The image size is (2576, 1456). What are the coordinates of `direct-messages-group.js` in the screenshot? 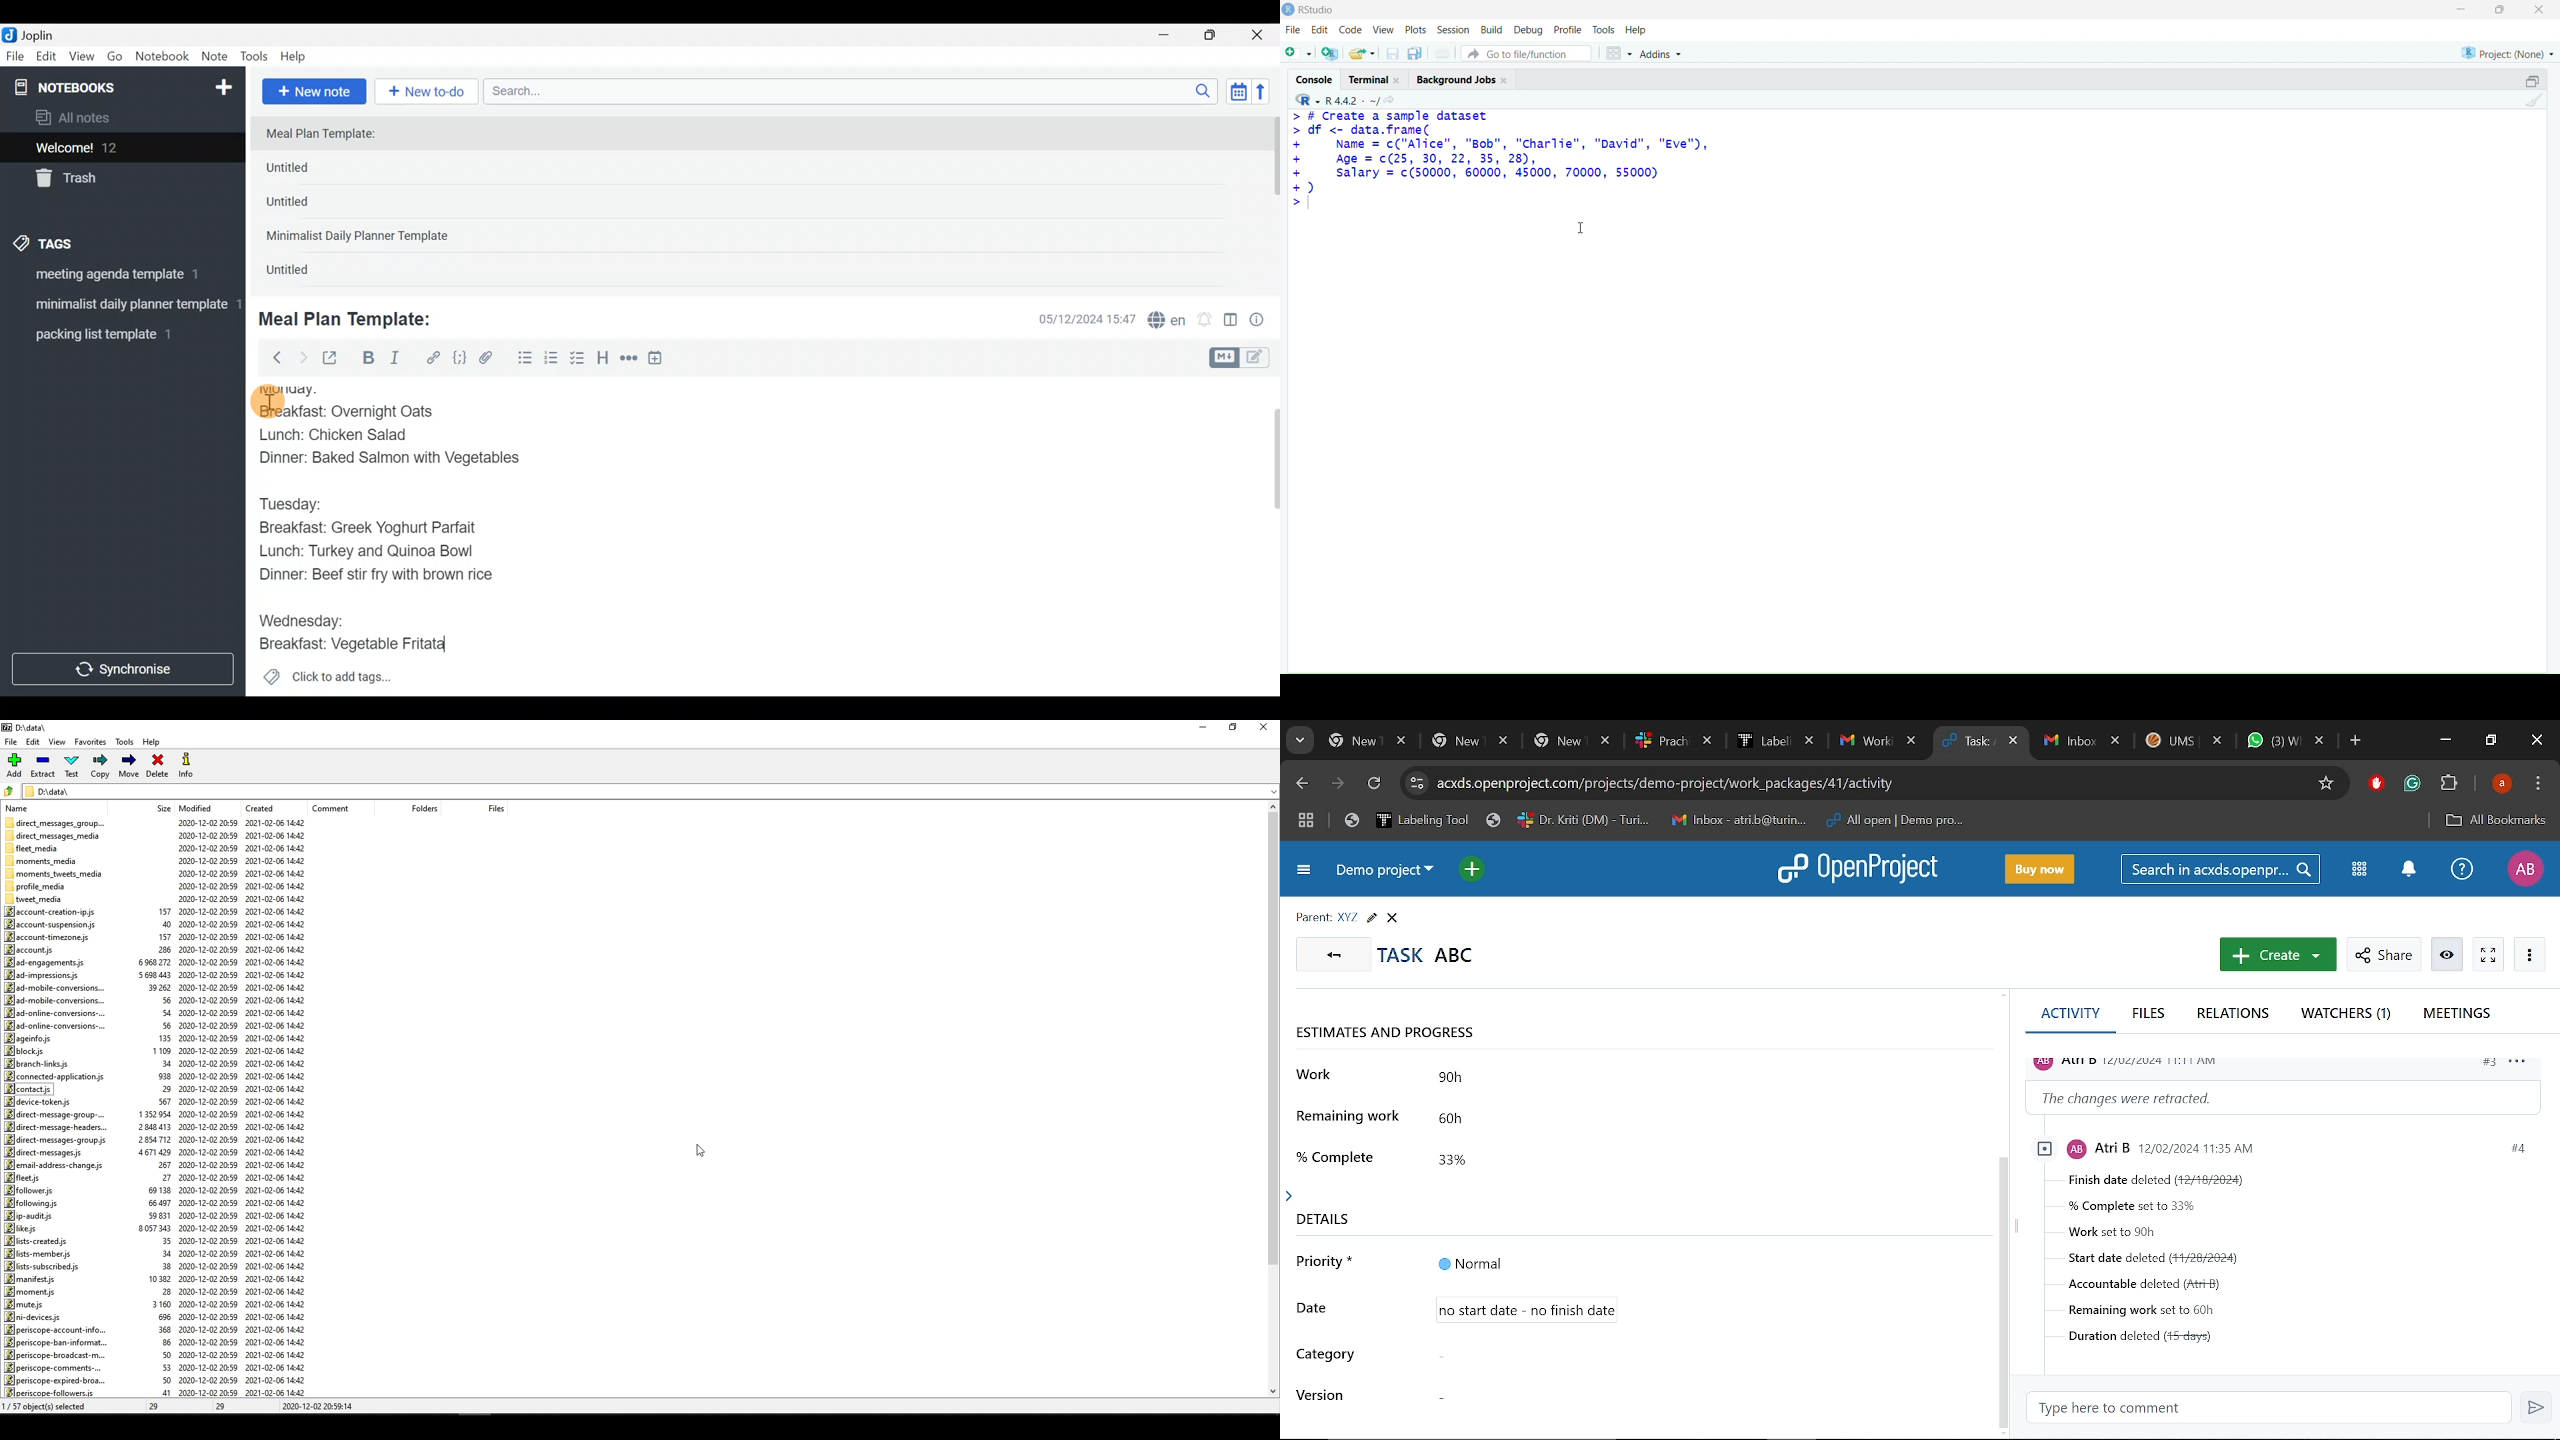 It's located at (56, 1141).